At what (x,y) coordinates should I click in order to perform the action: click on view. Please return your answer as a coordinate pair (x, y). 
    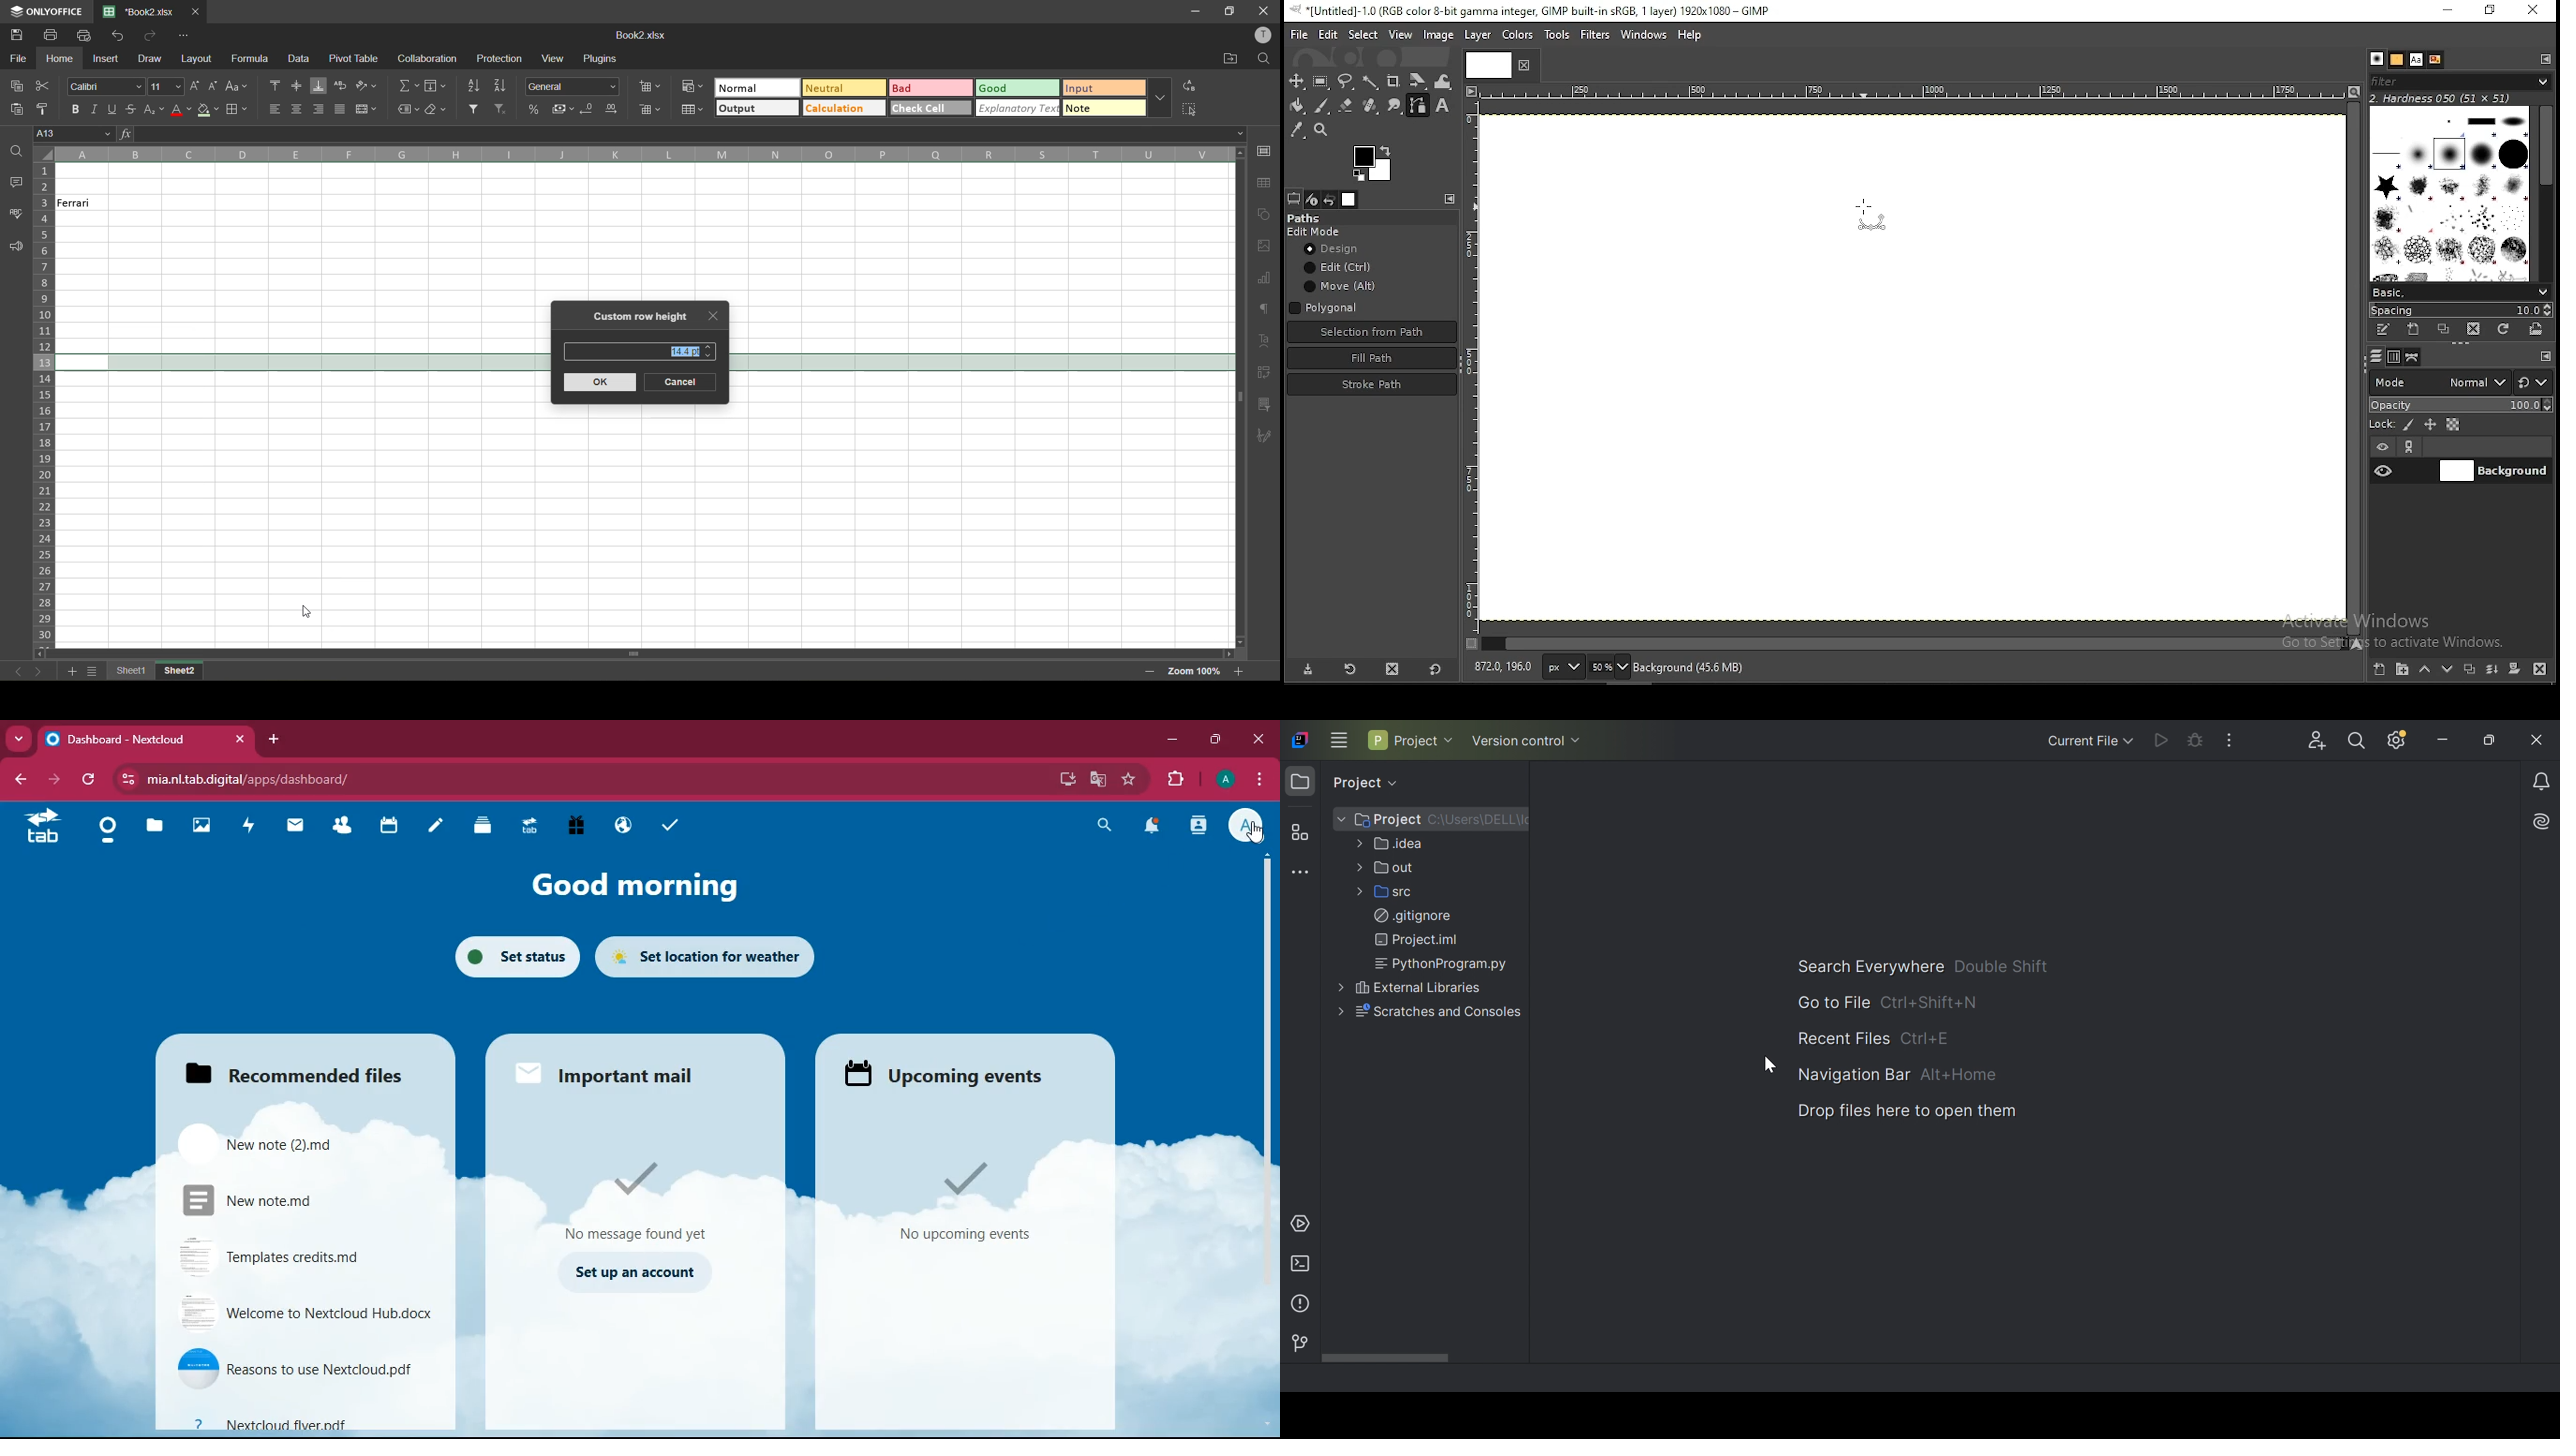
    Looking at the image, I should click on (552, 57).